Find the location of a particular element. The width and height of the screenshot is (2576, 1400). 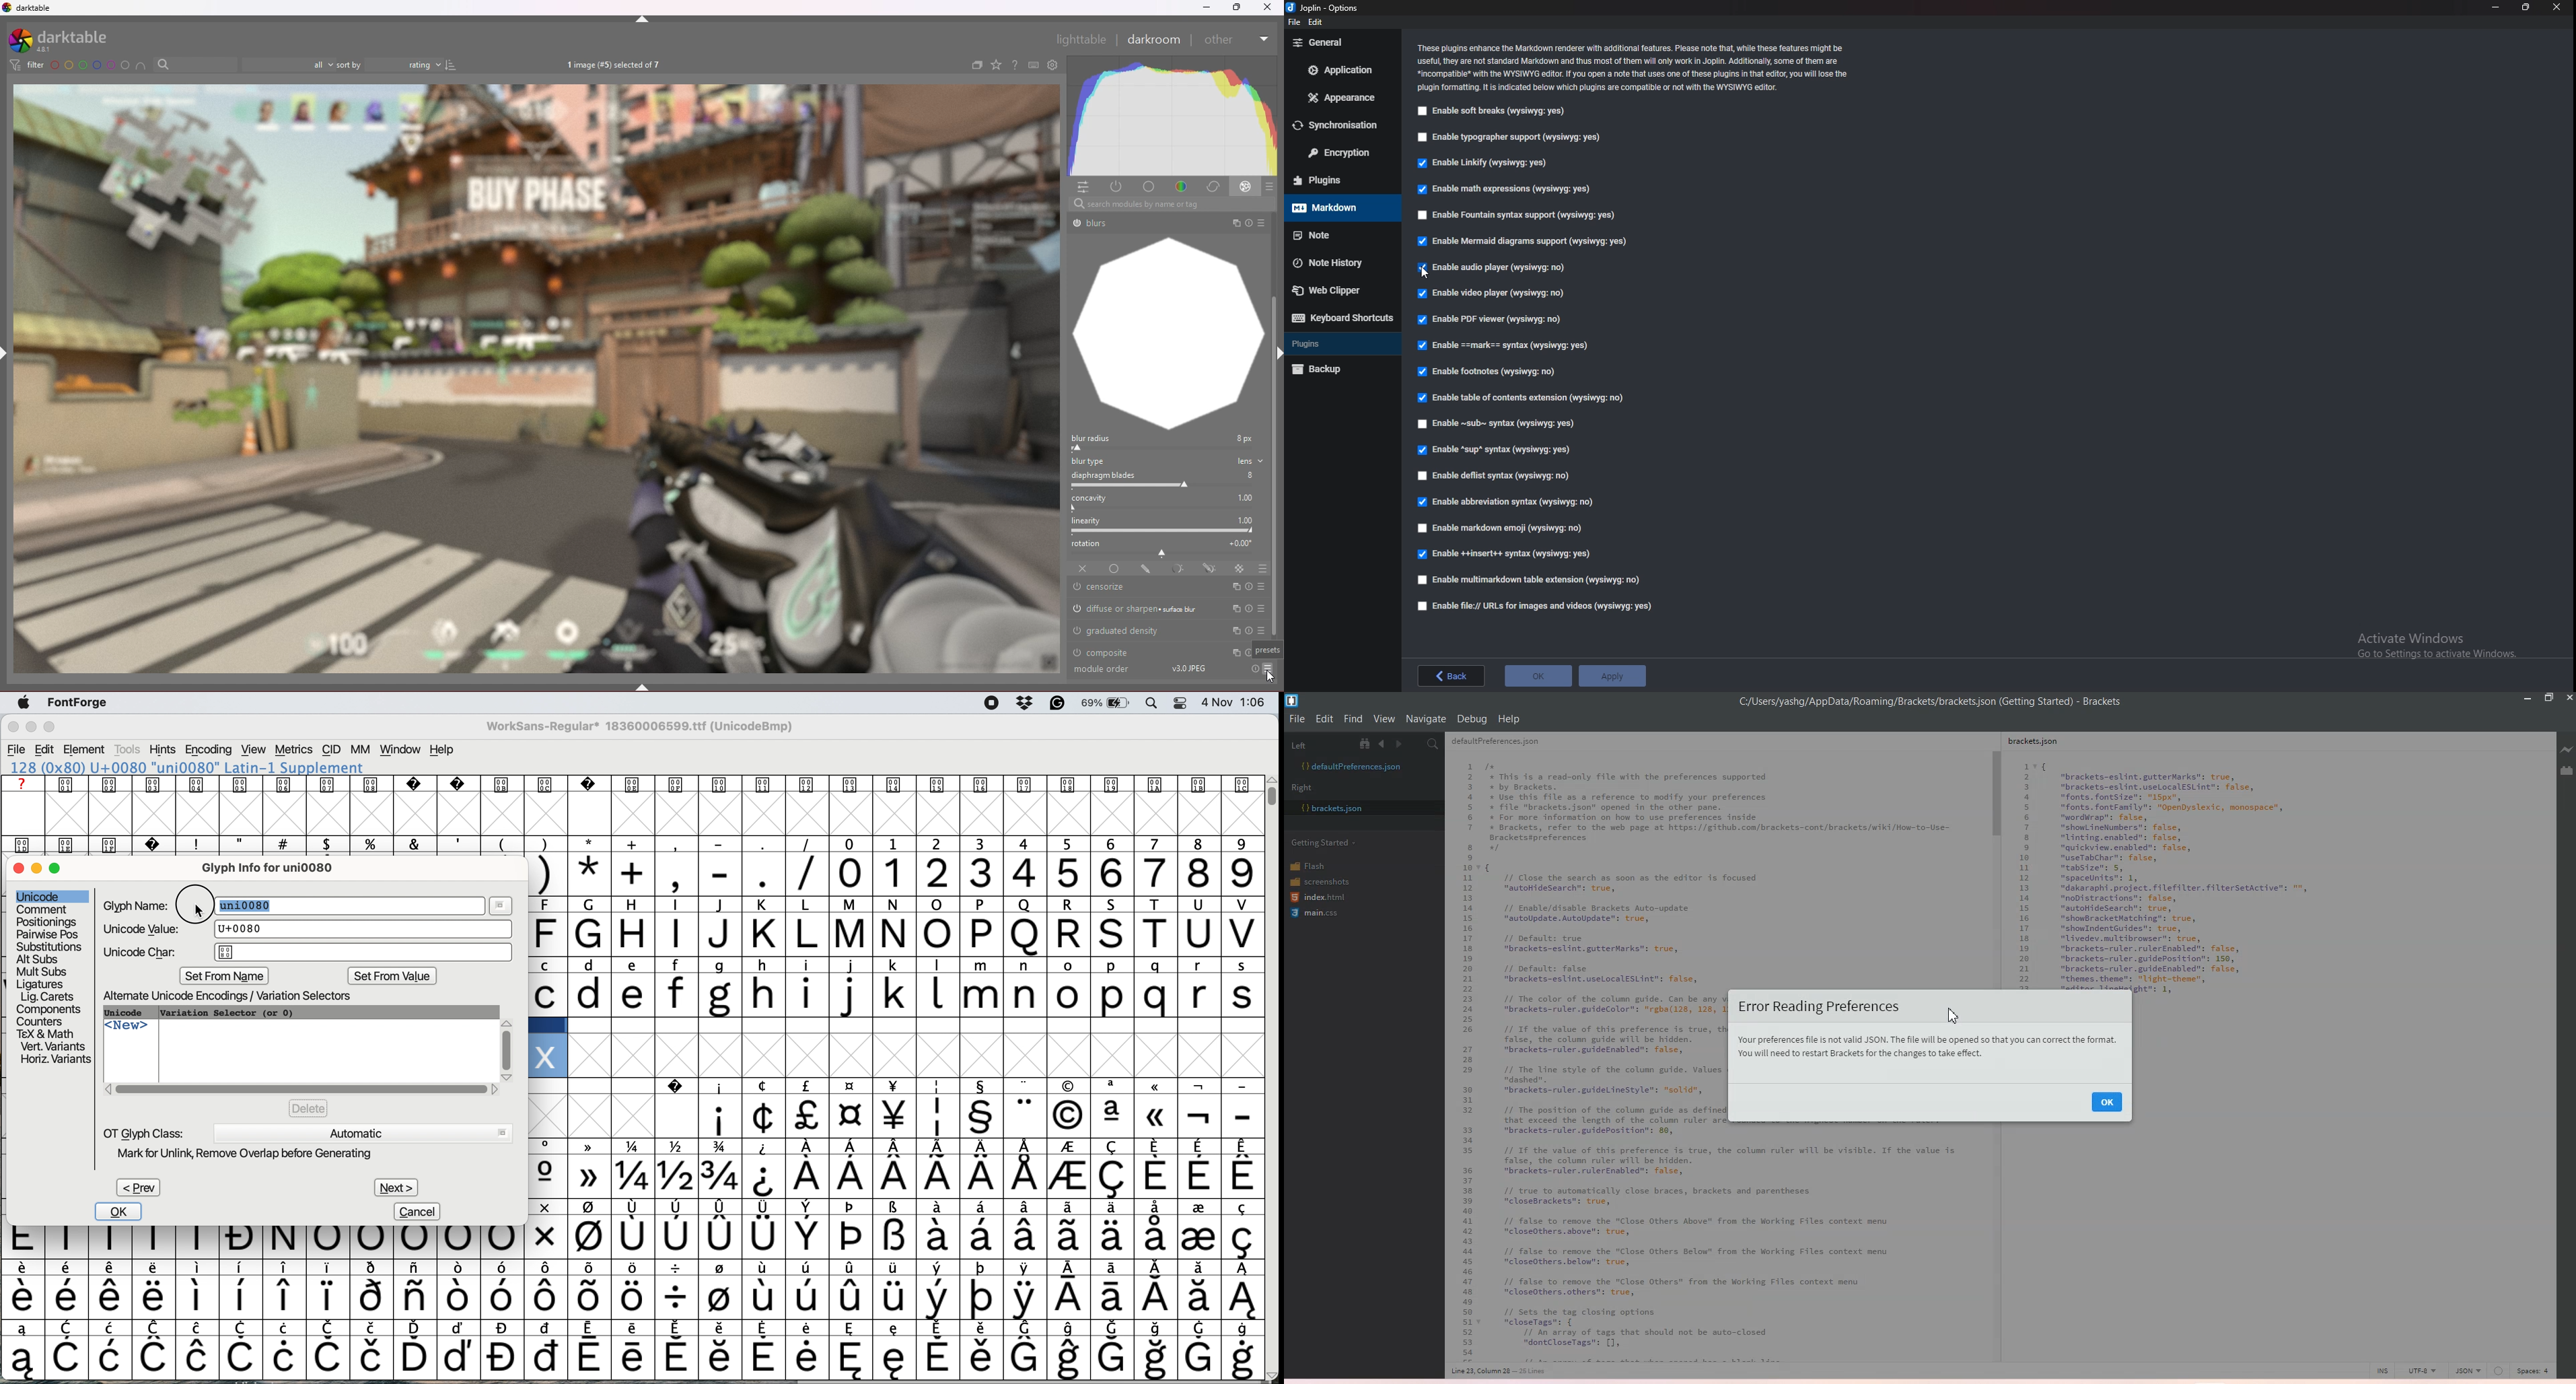

 is located at coordinates (1255, 669).